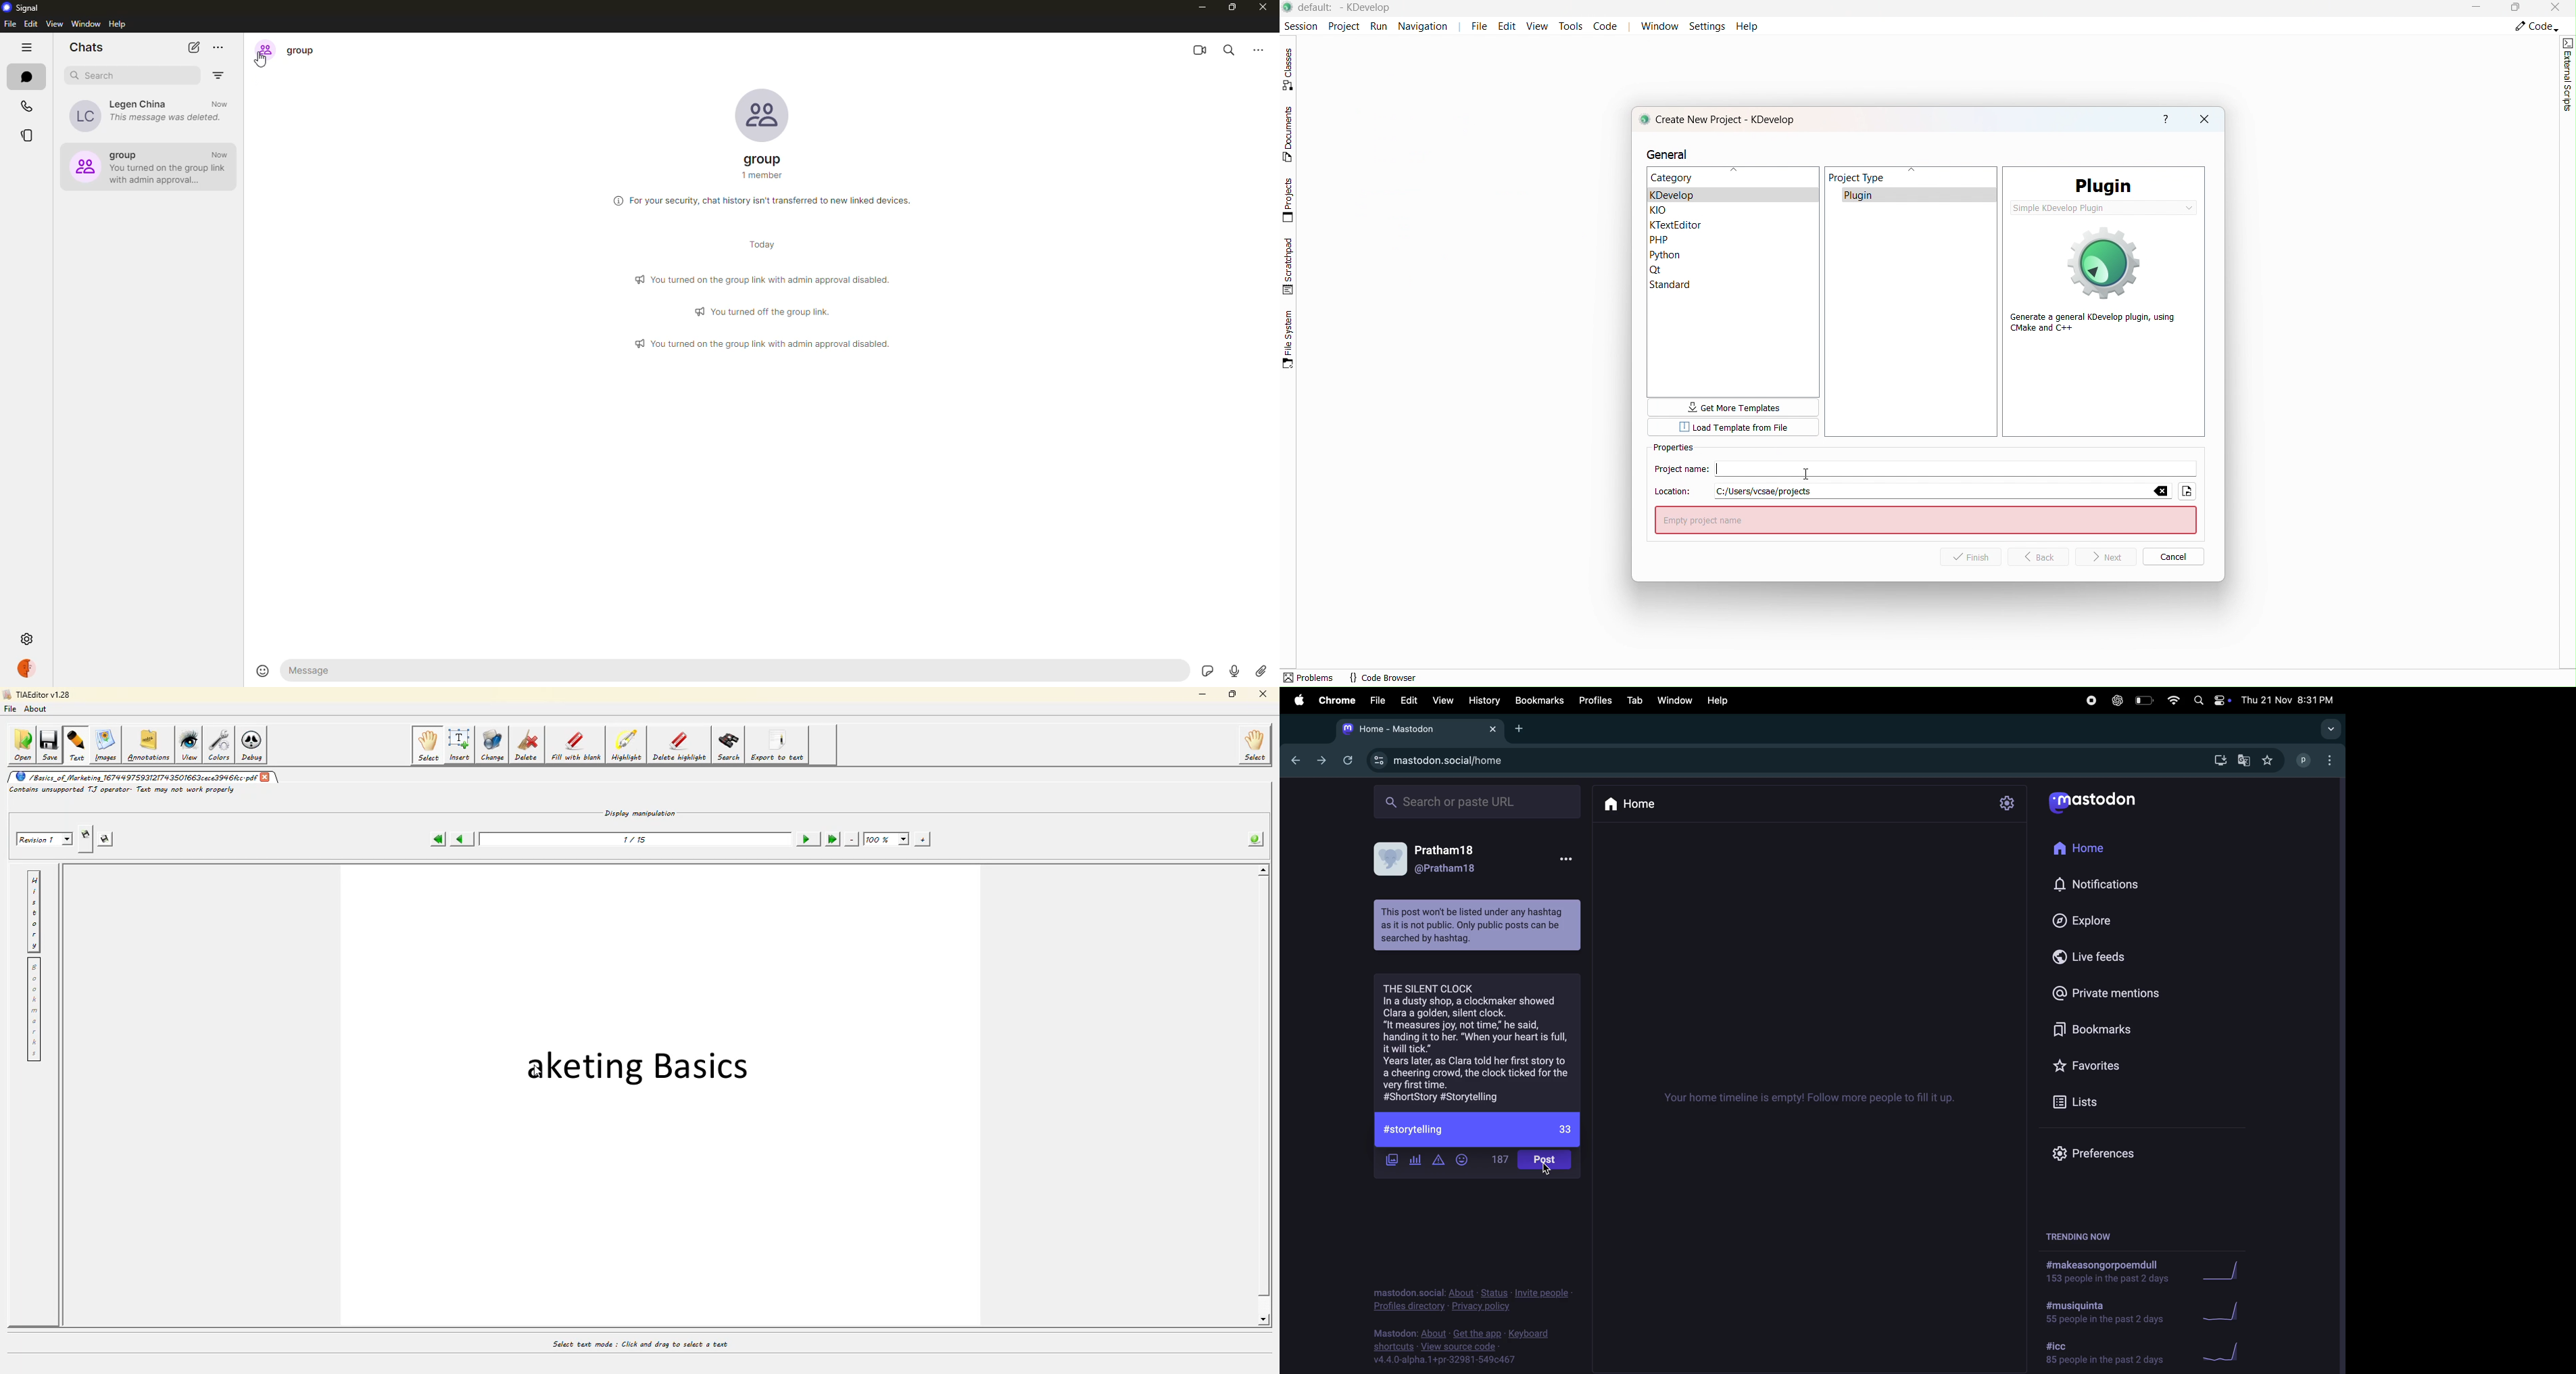  Describe the element at coordinates (1464, 1160) in the screenshot. I see `emoji ` at that location.